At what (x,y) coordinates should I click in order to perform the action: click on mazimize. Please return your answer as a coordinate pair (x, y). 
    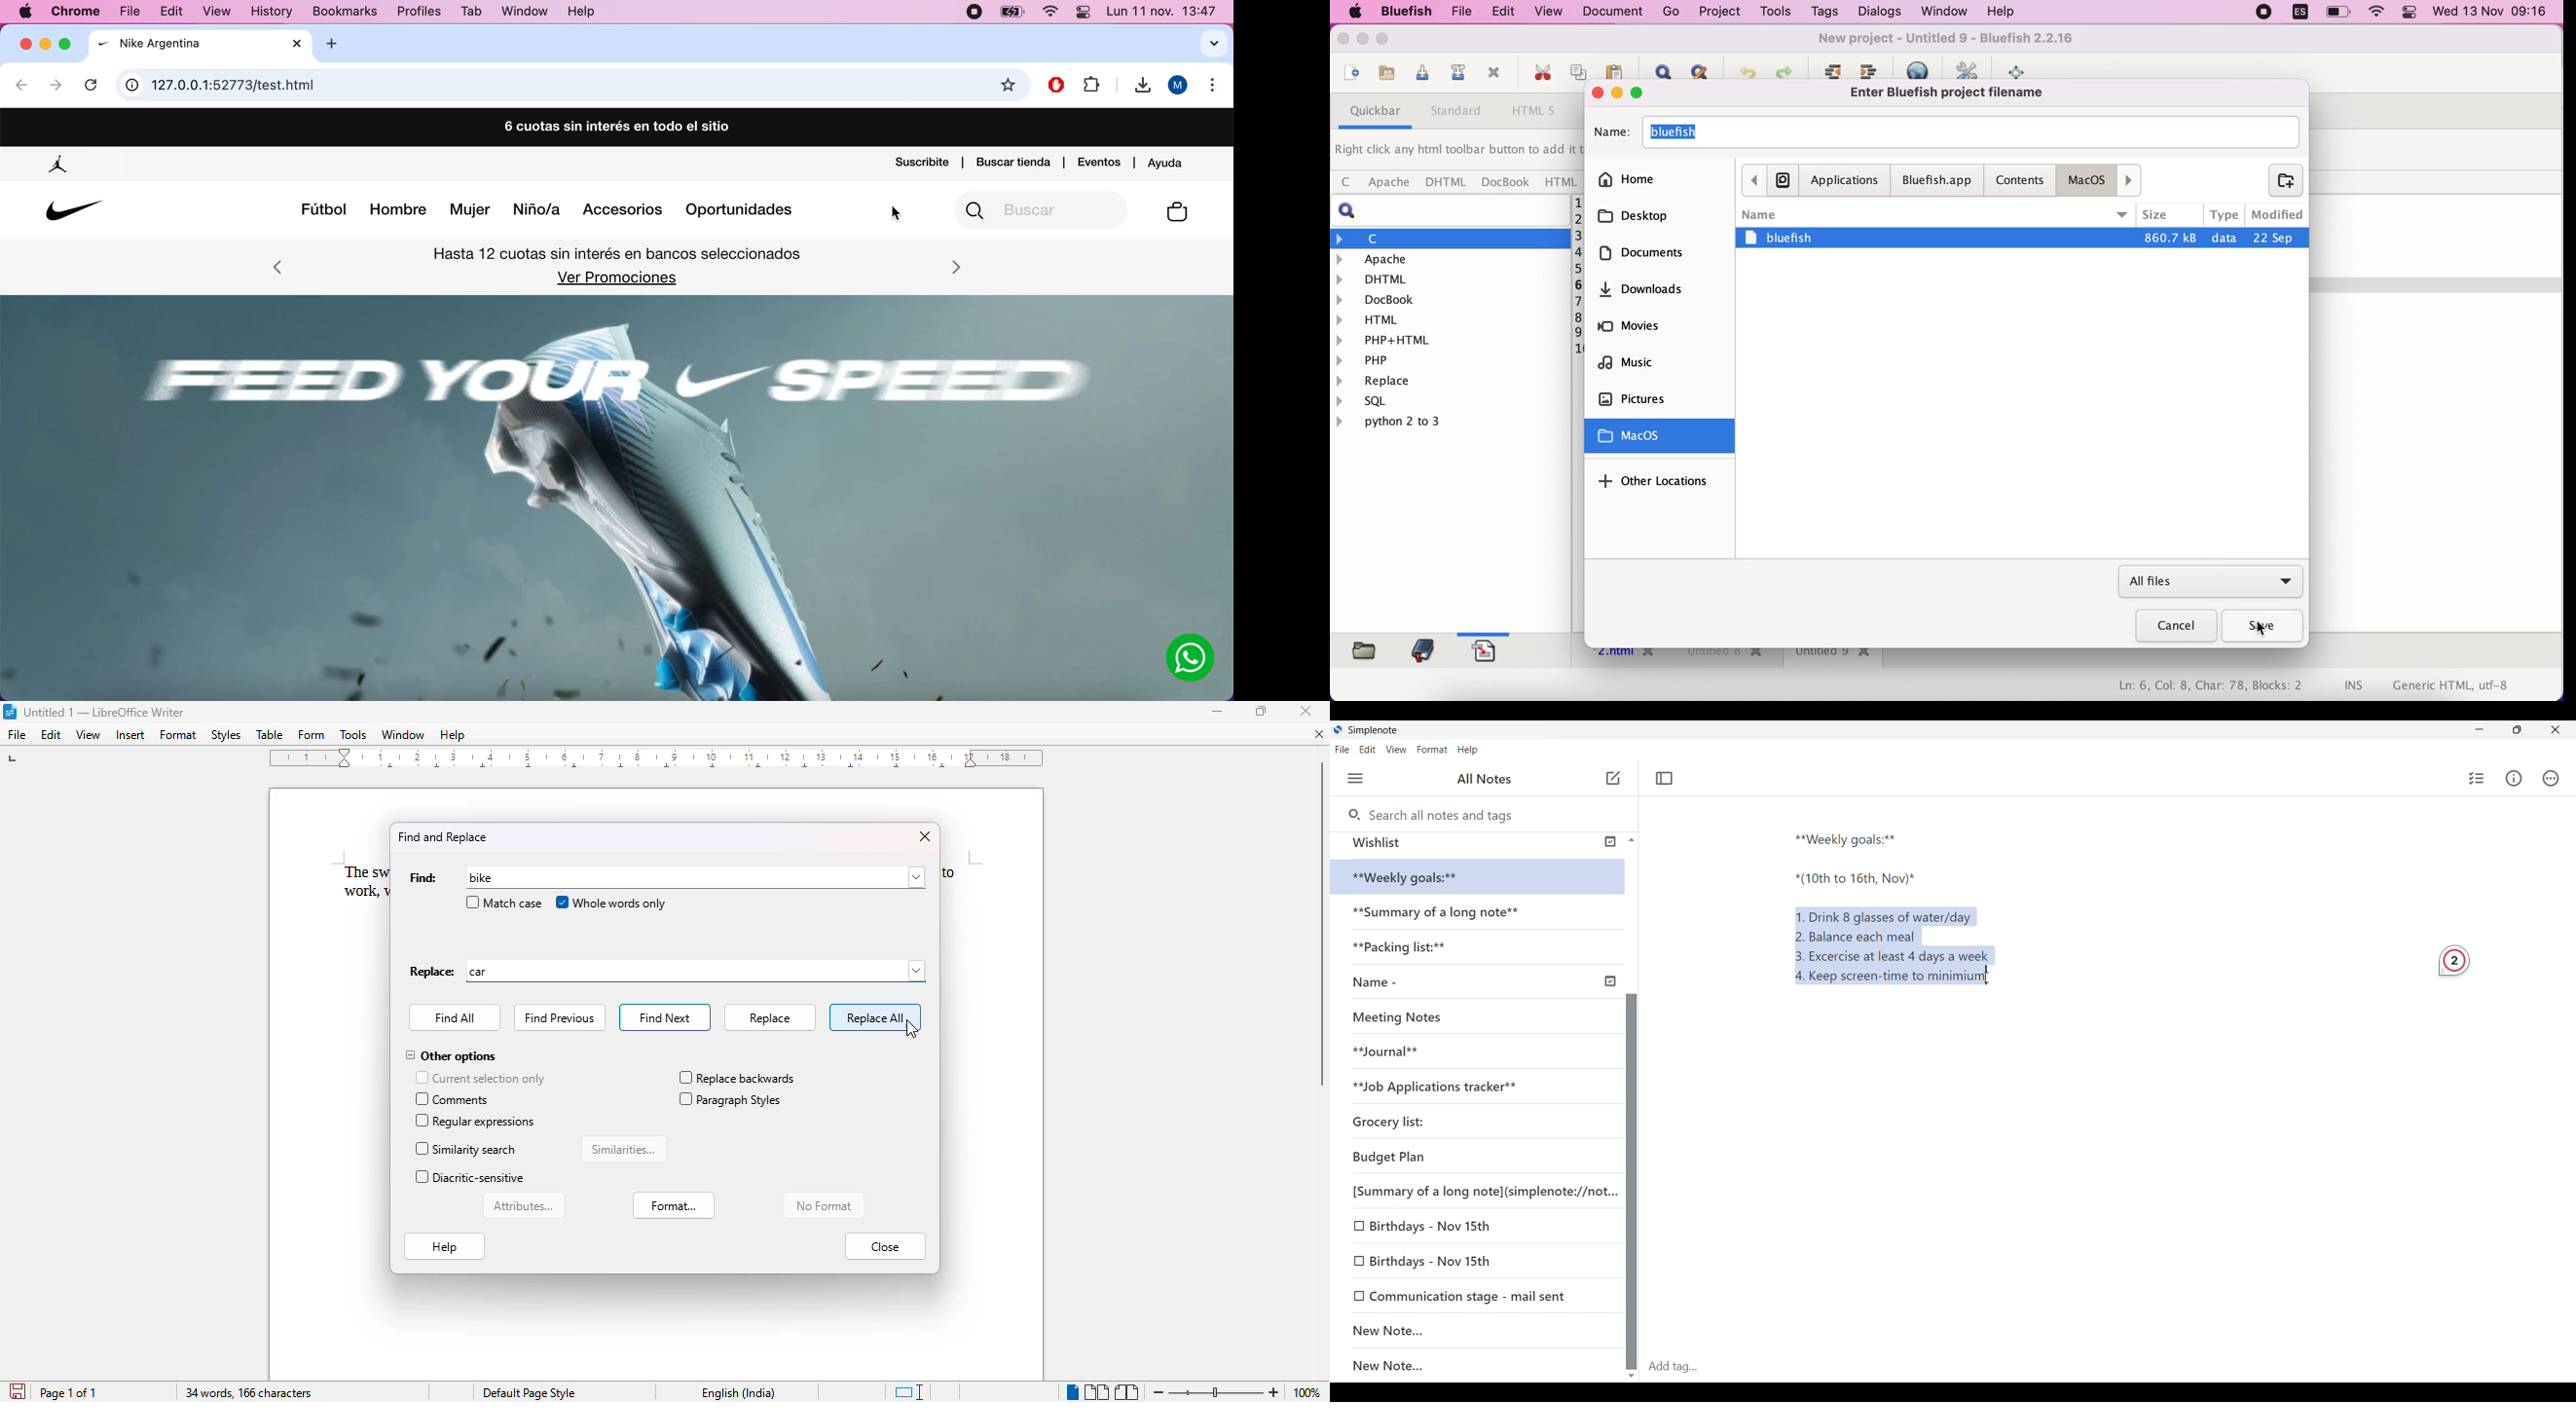
    Looking at the image, I should click on (68, 41).